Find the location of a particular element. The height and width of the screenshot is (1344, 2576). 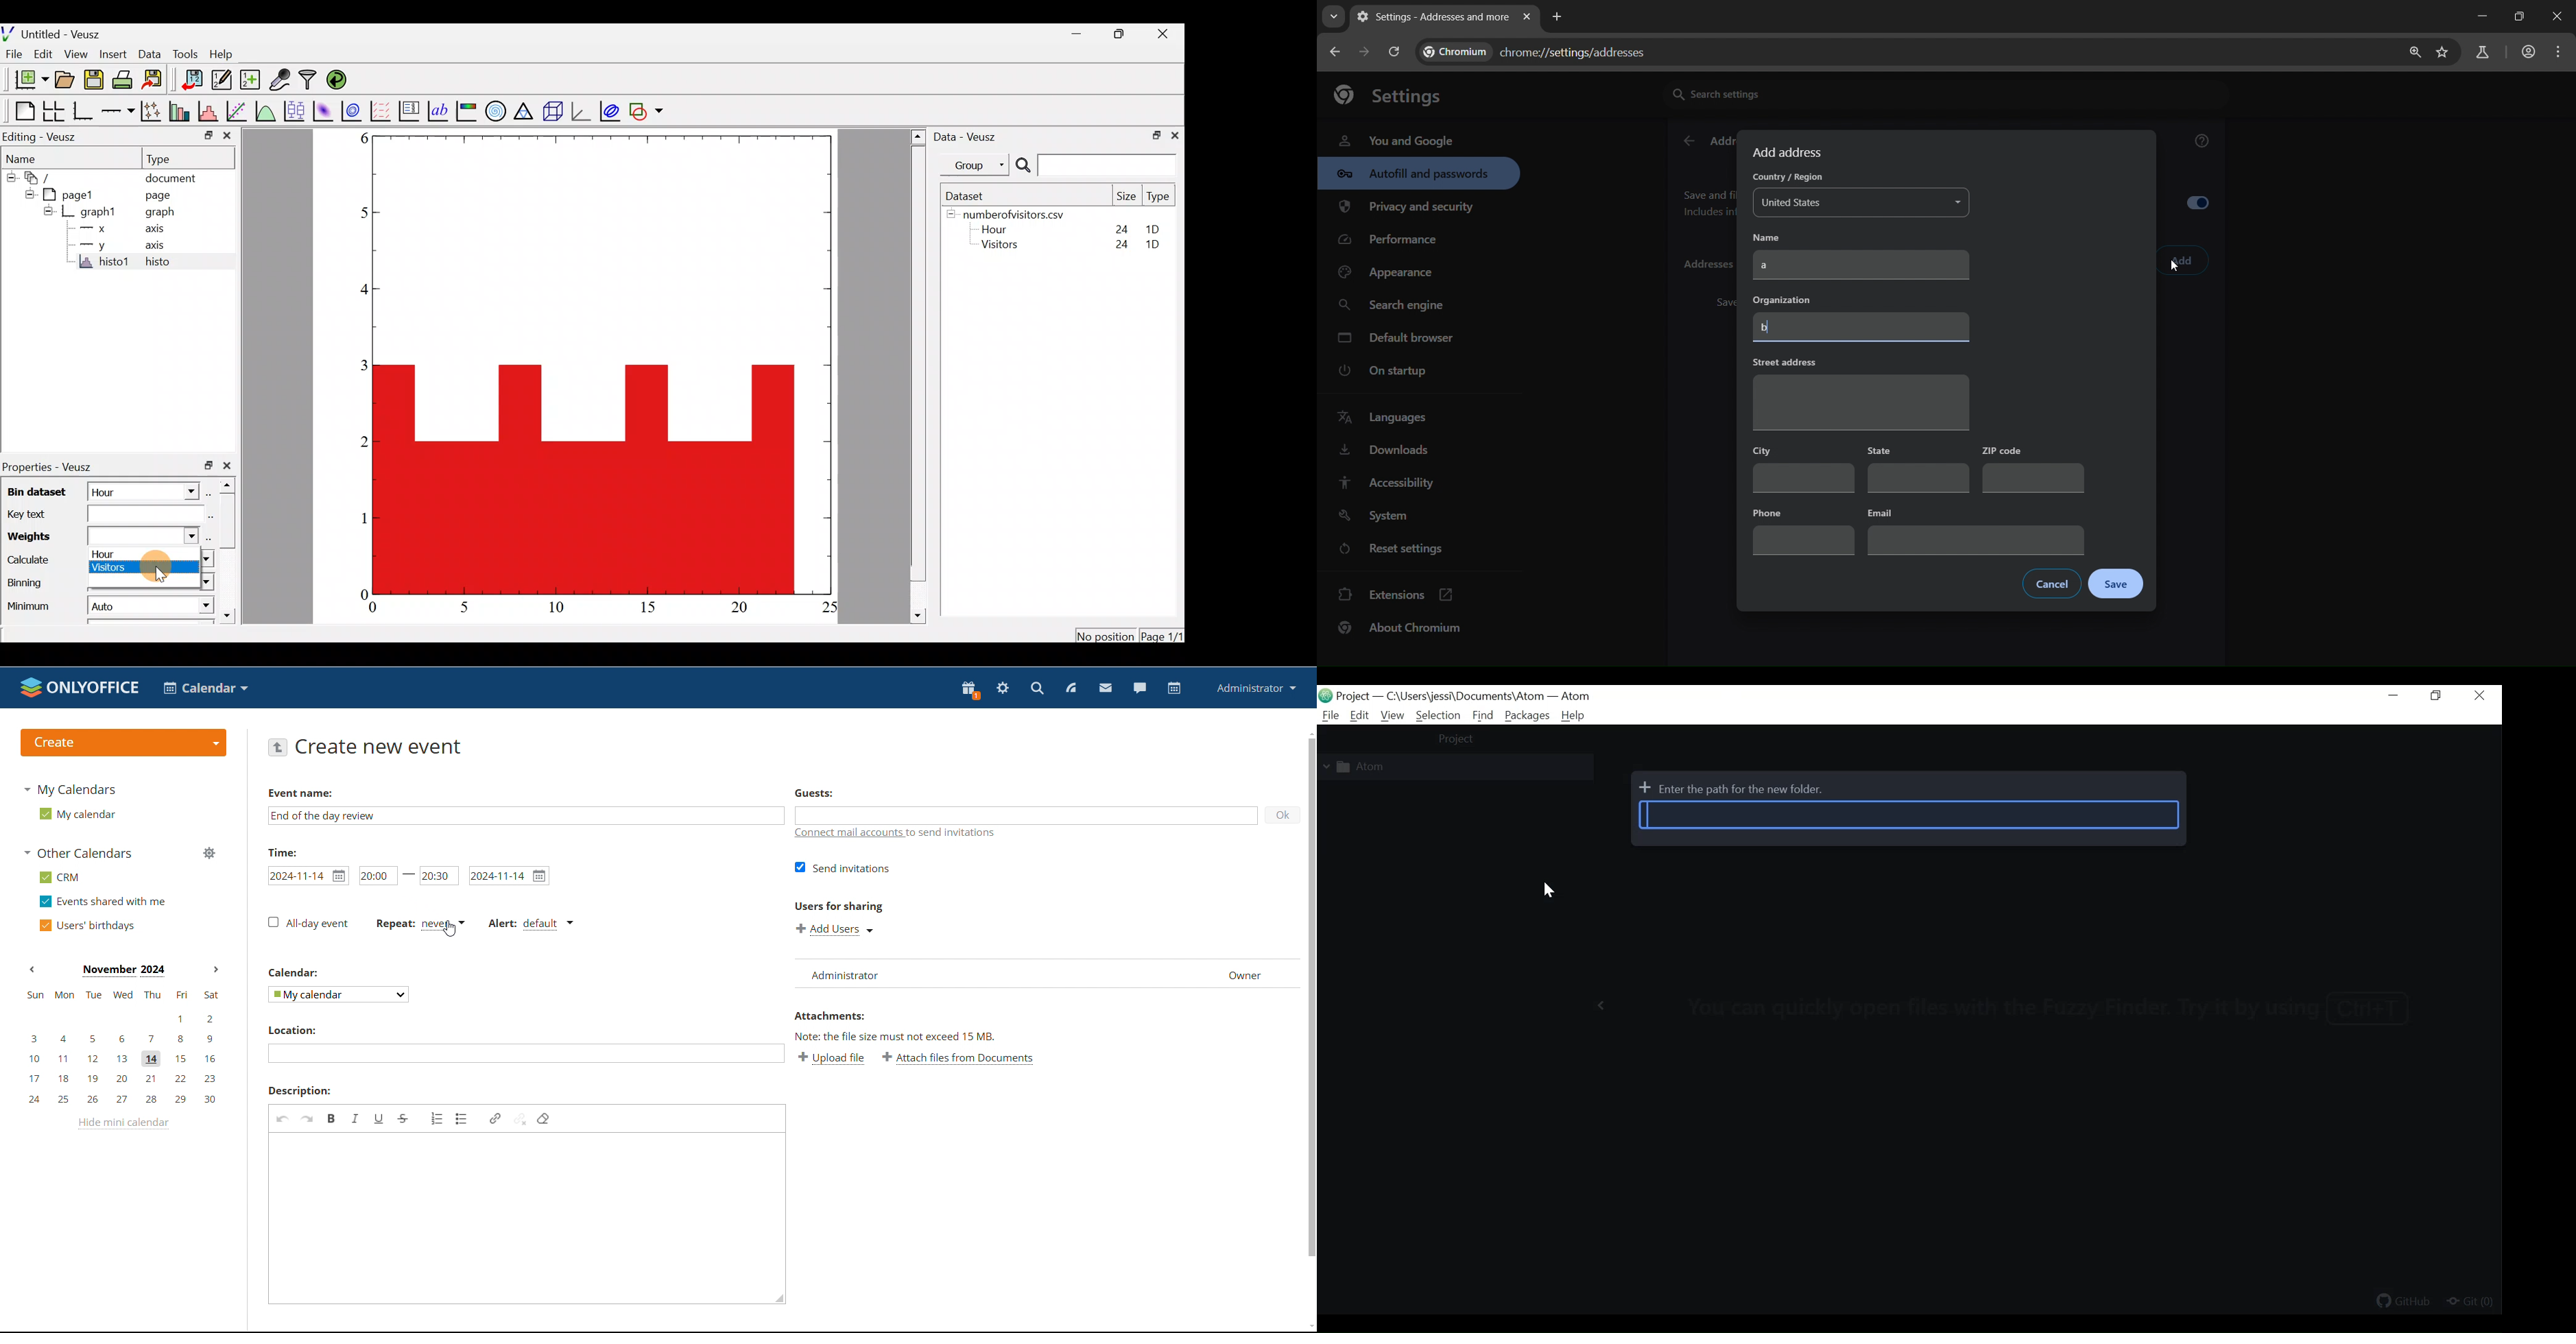

4 is located at coordinates (352, 292).